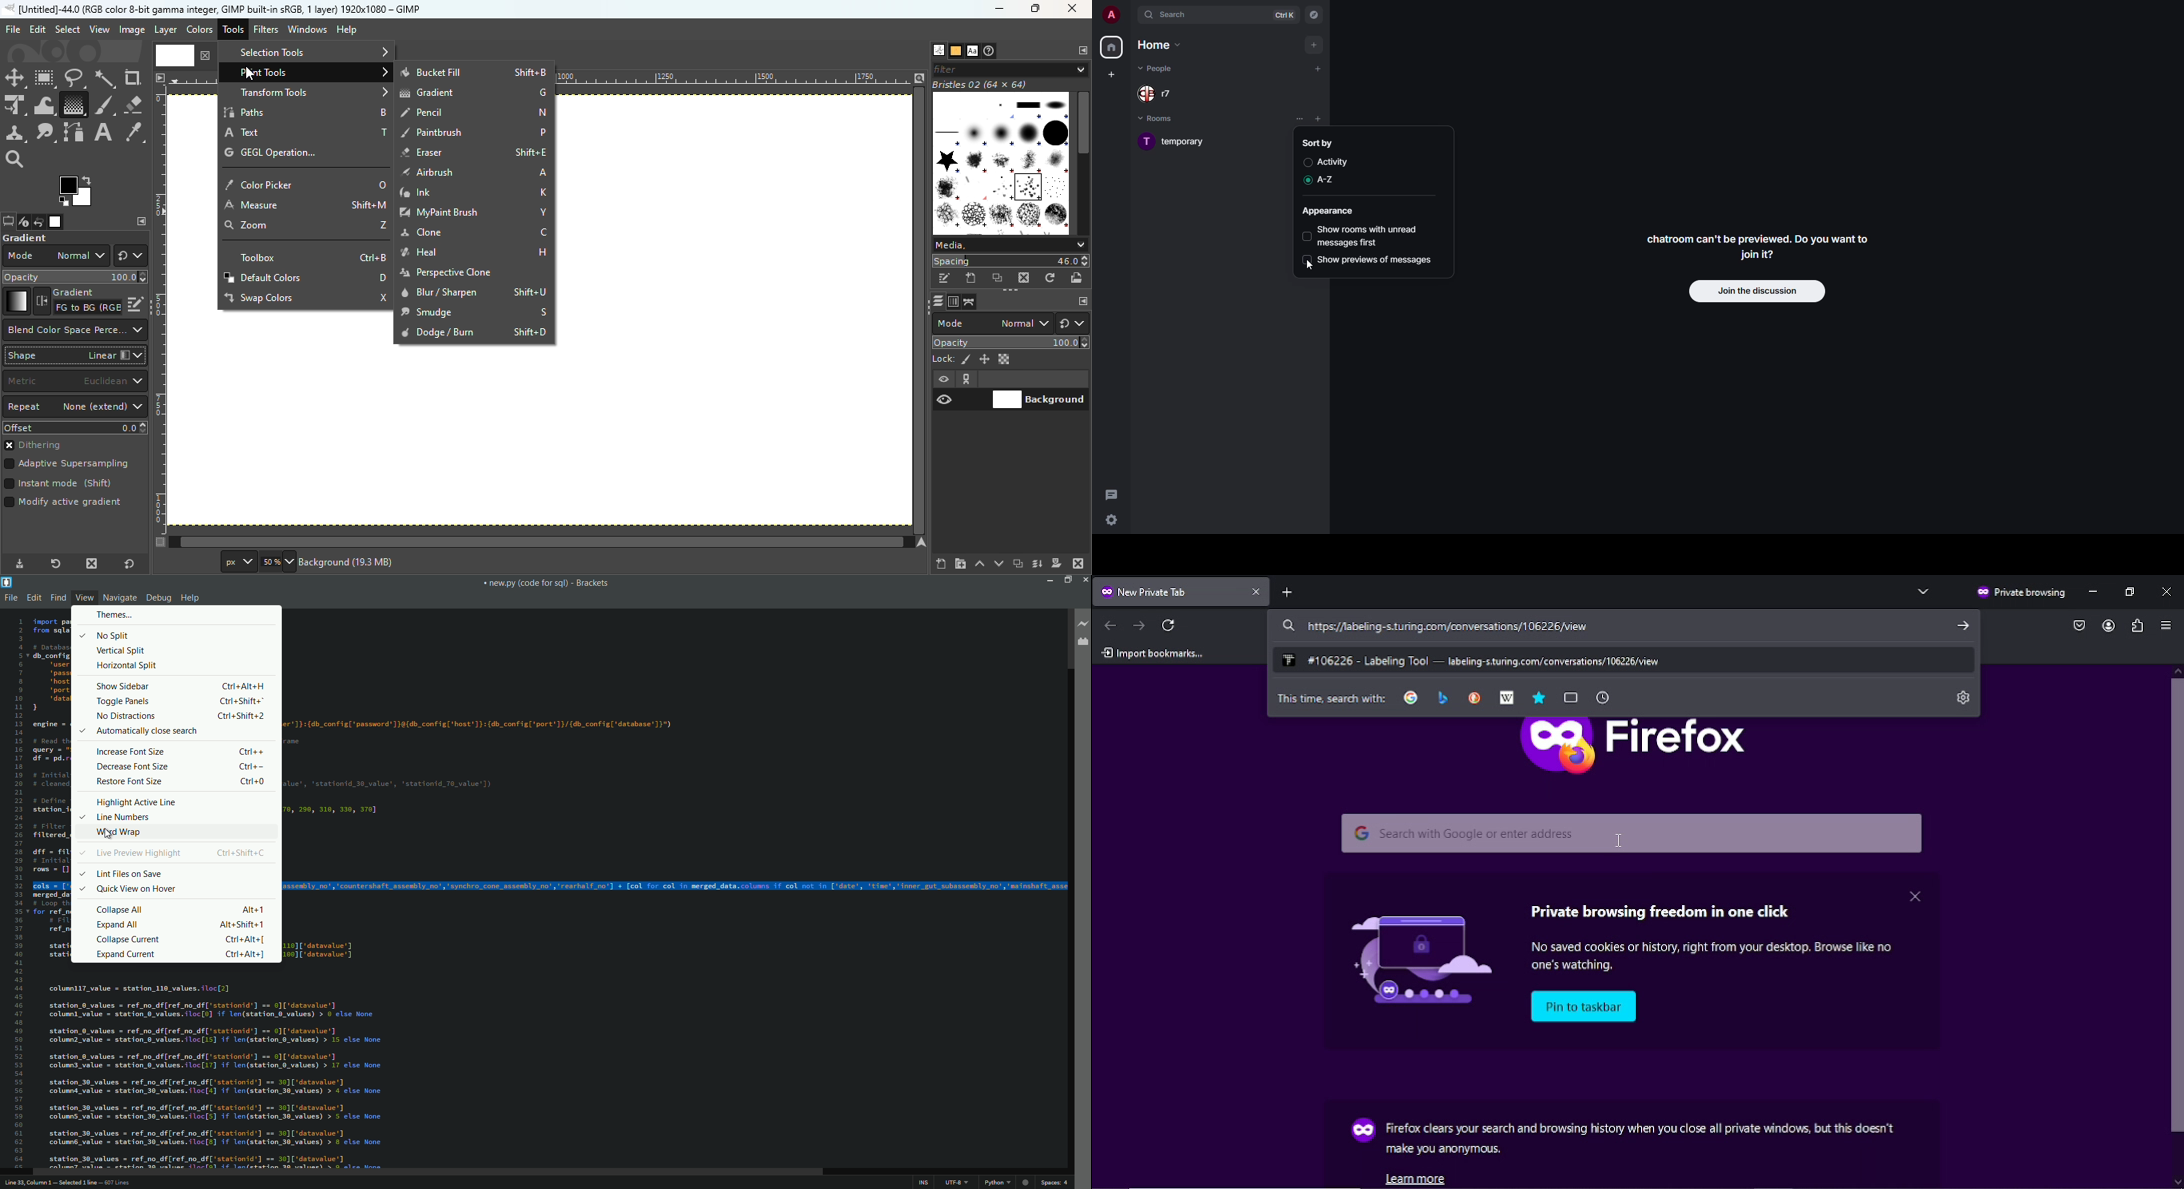  I want to click on minimize, so click(1048, 580).